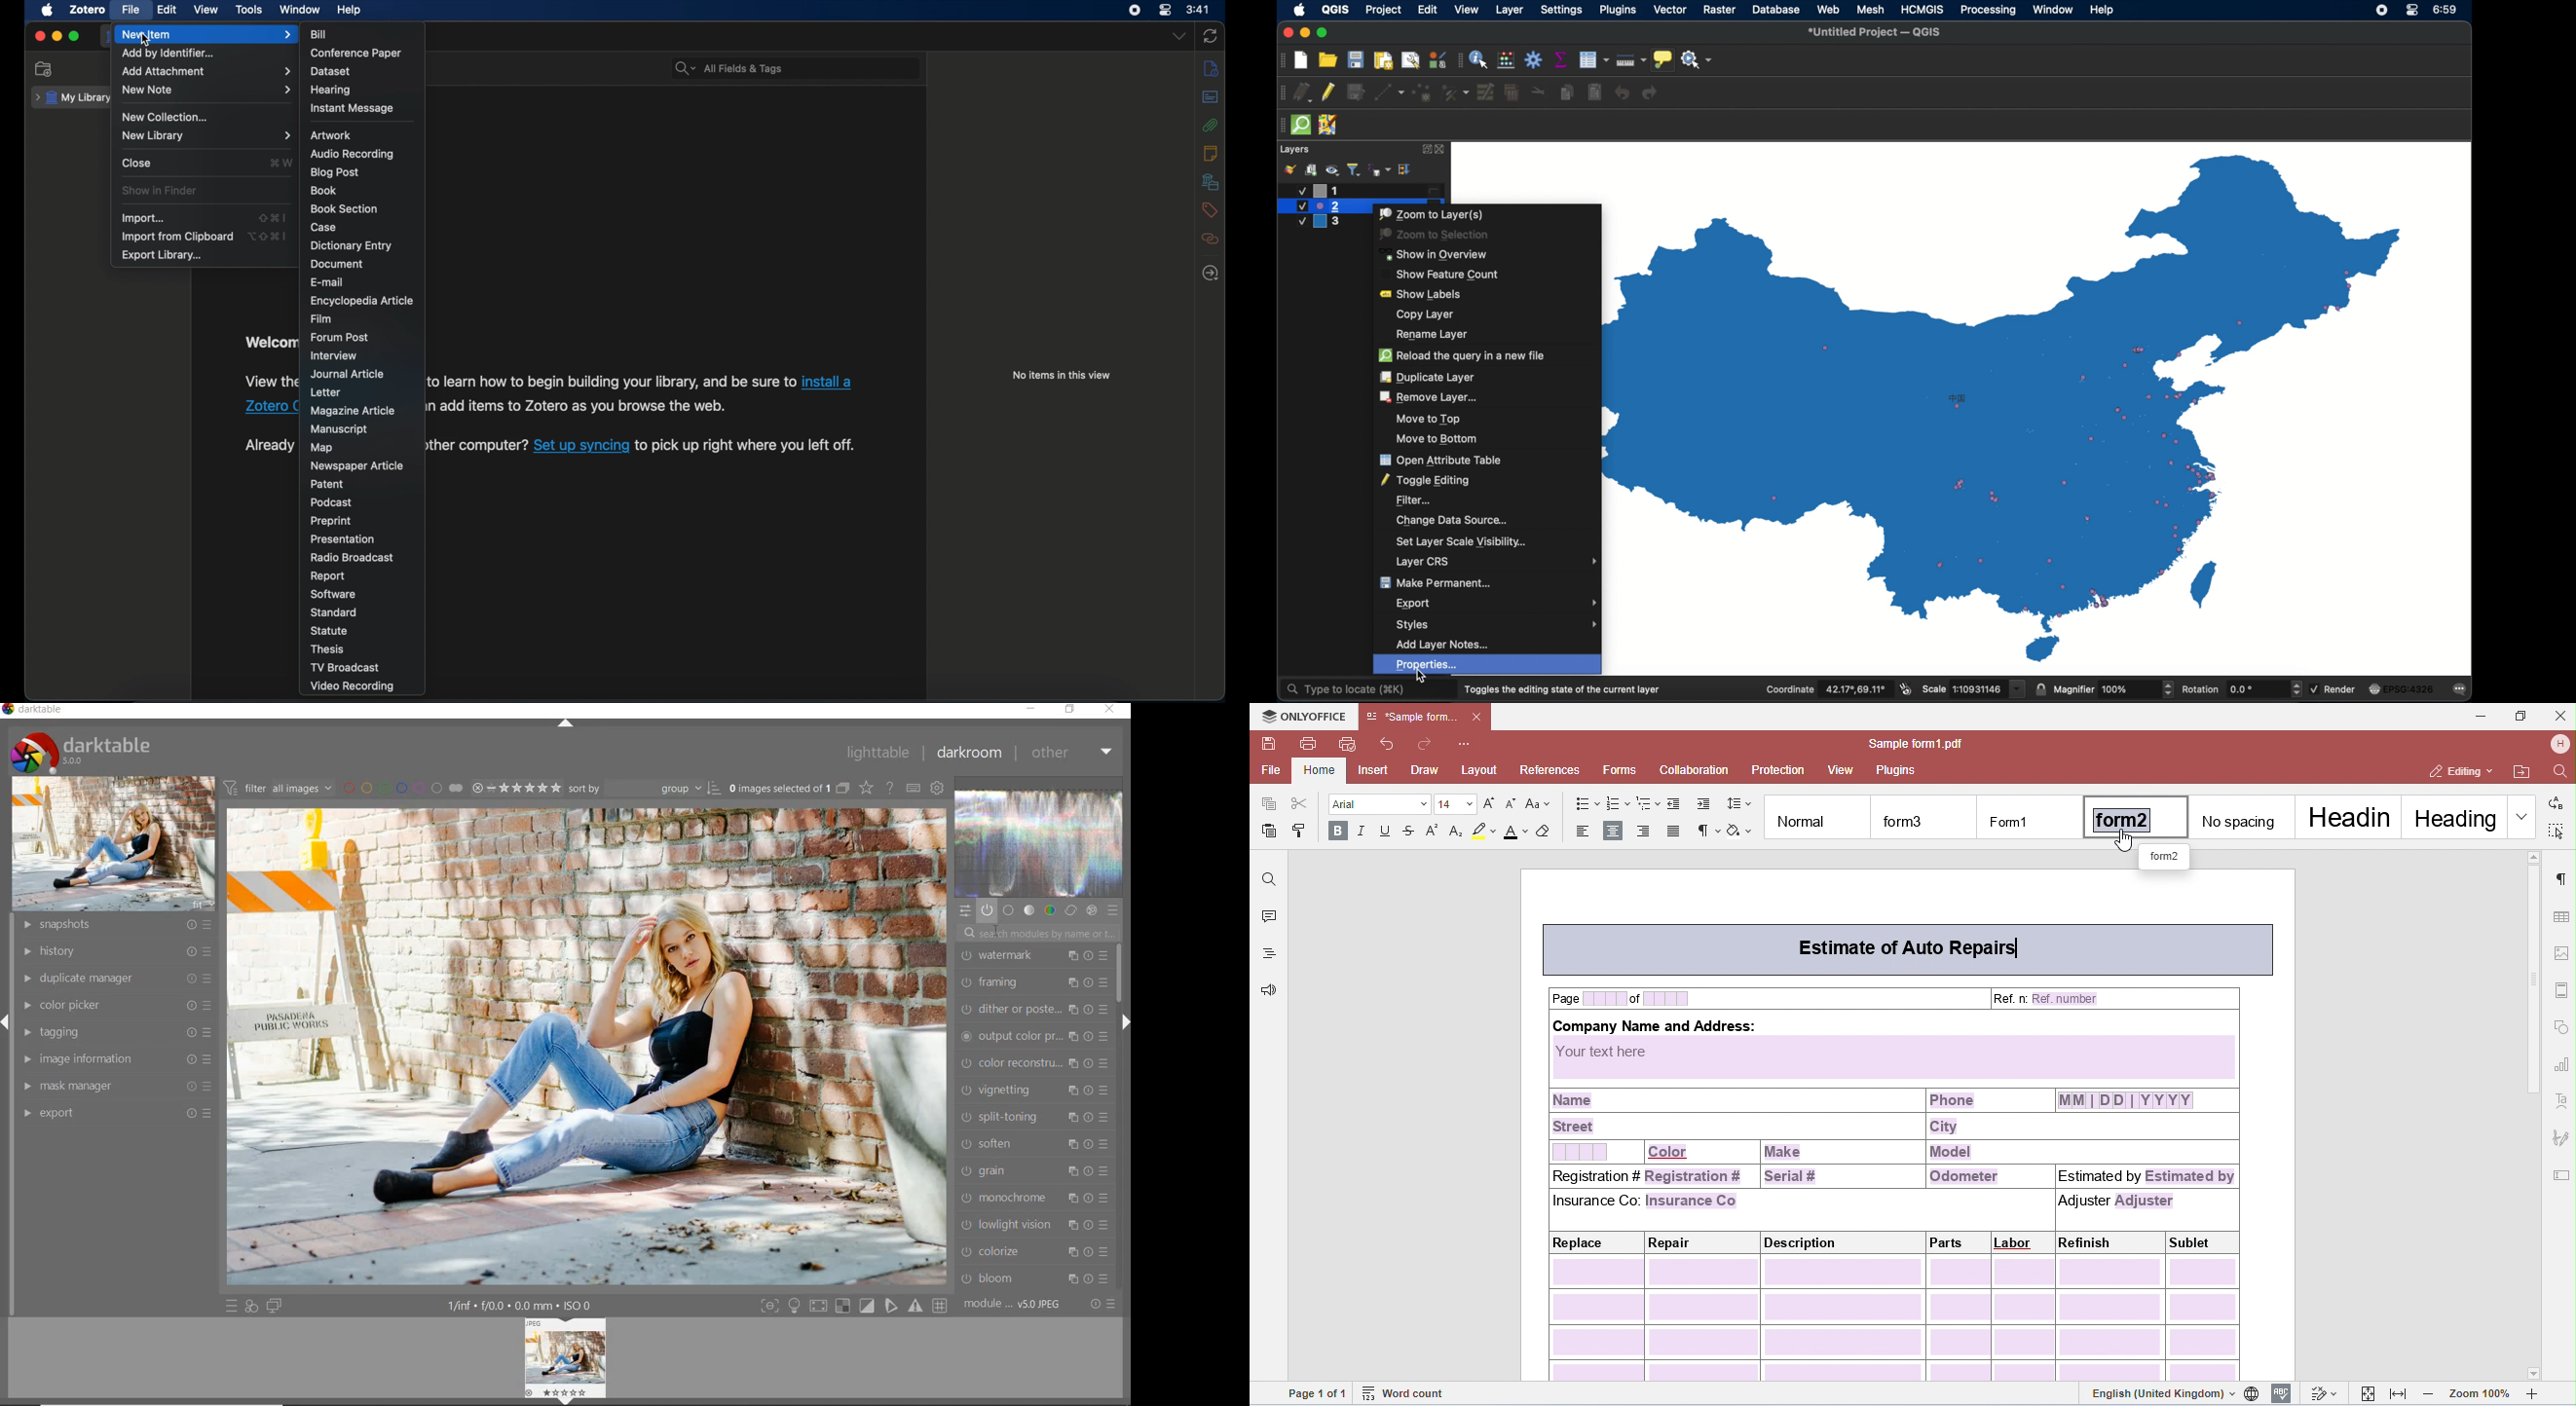  What do you see at coordinates (359, 467) in the screenshot?
I see `newspaper article` at bounding box center [359, 467].